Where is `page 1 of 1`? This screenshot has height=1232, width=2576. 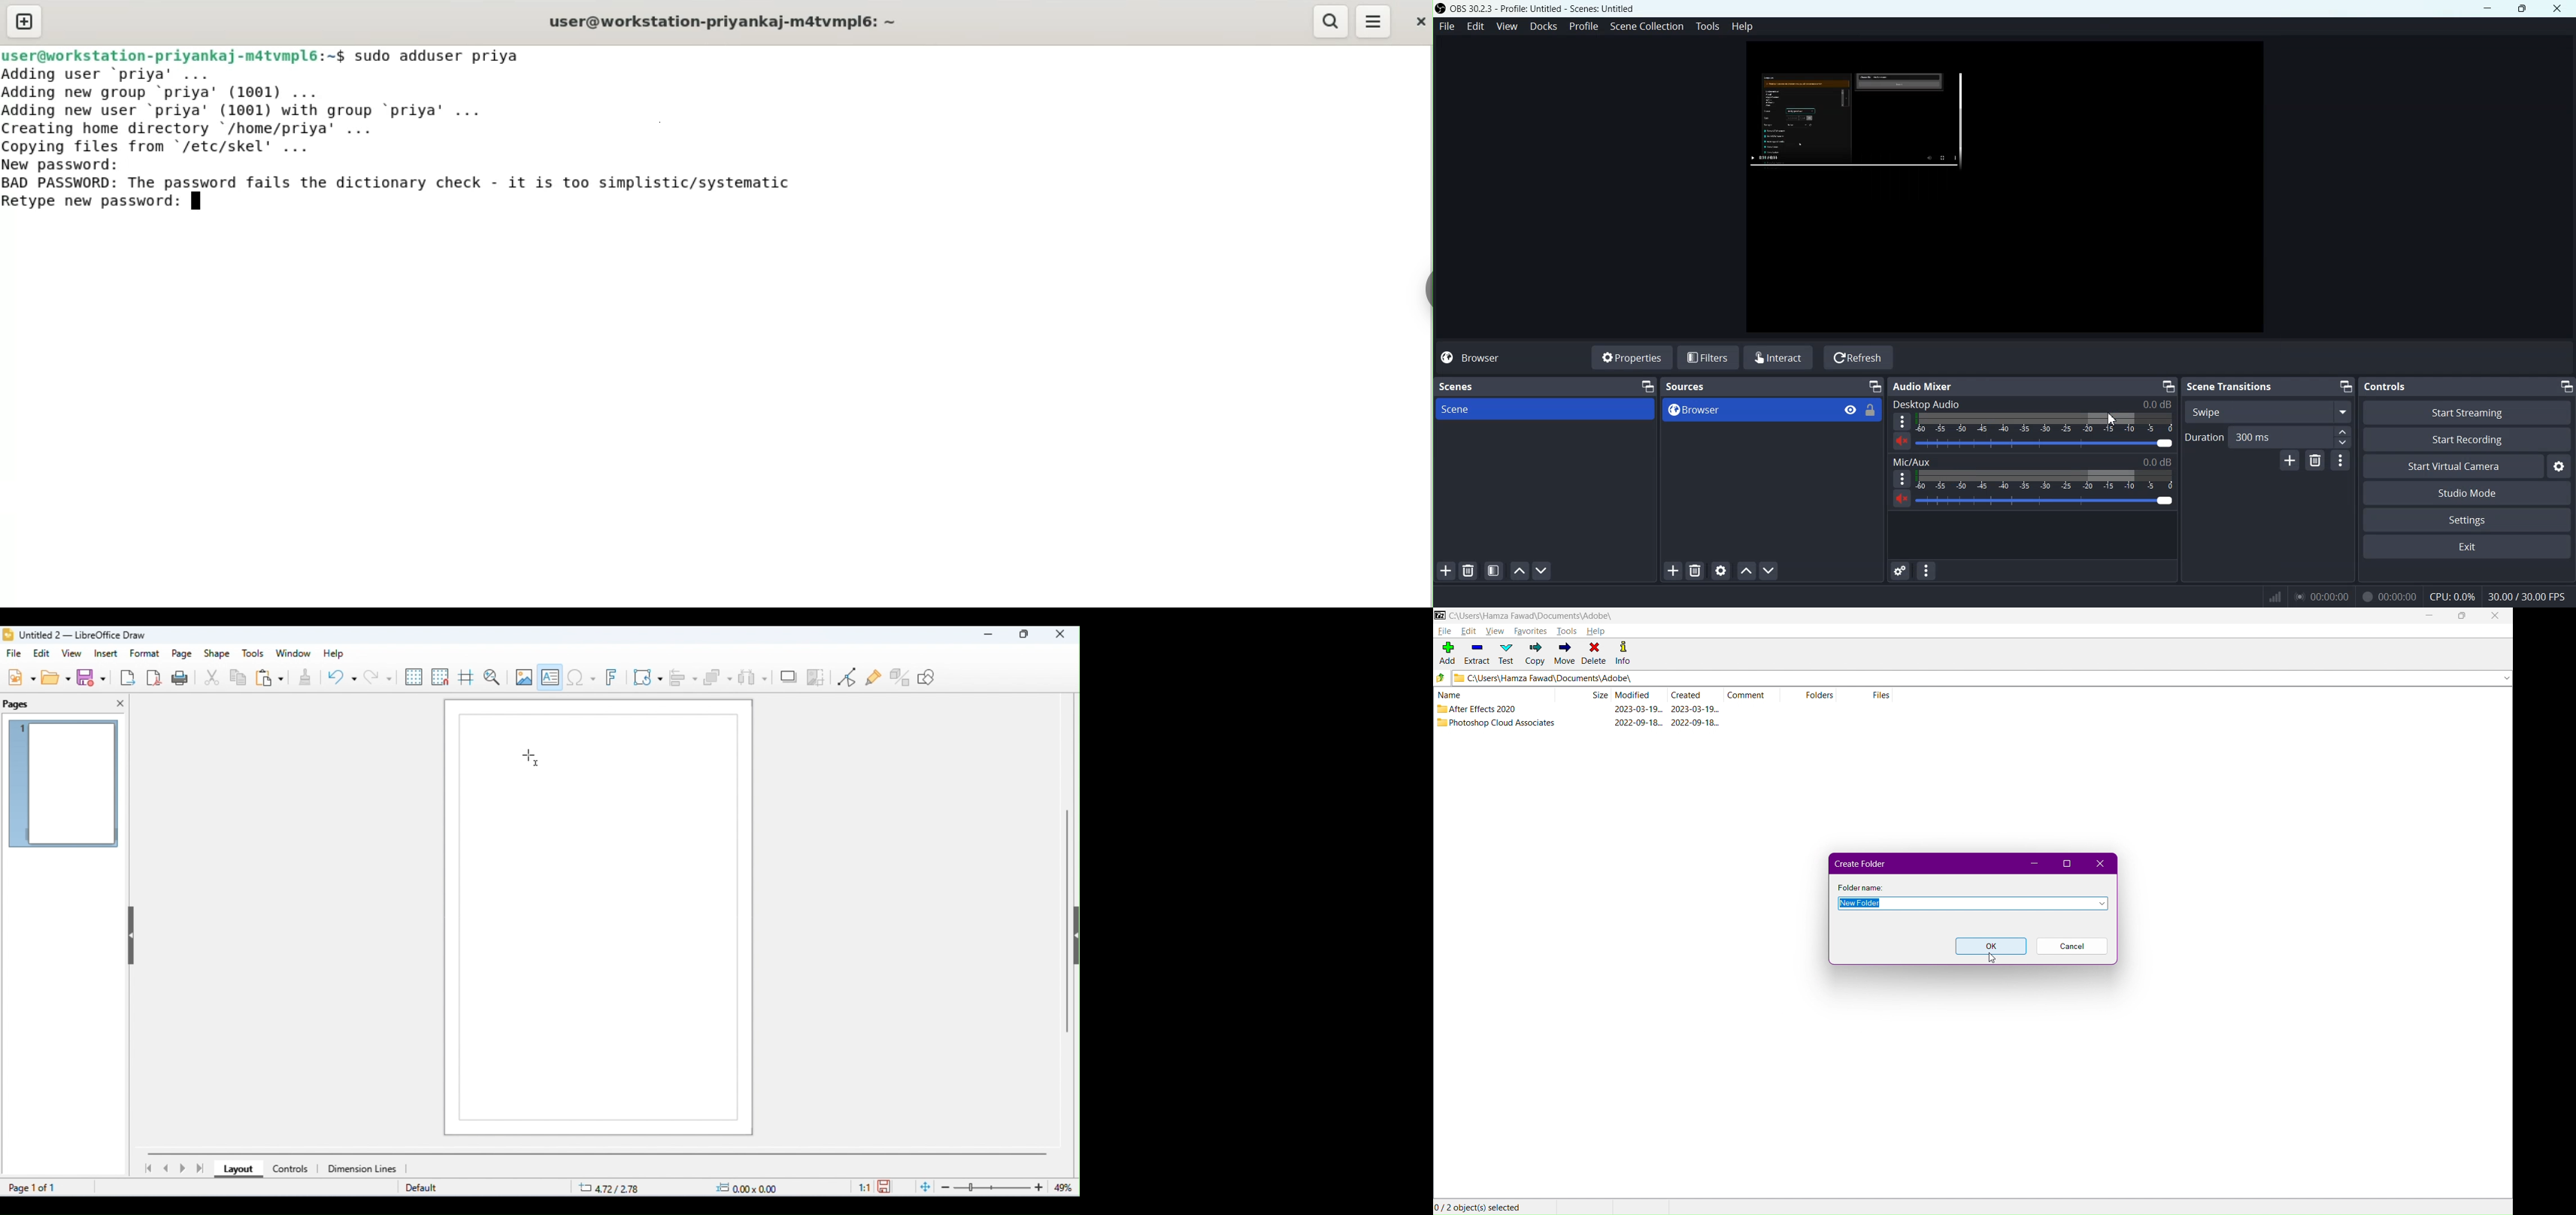 page 1 of 1 is located at coordinates (34, 1187).